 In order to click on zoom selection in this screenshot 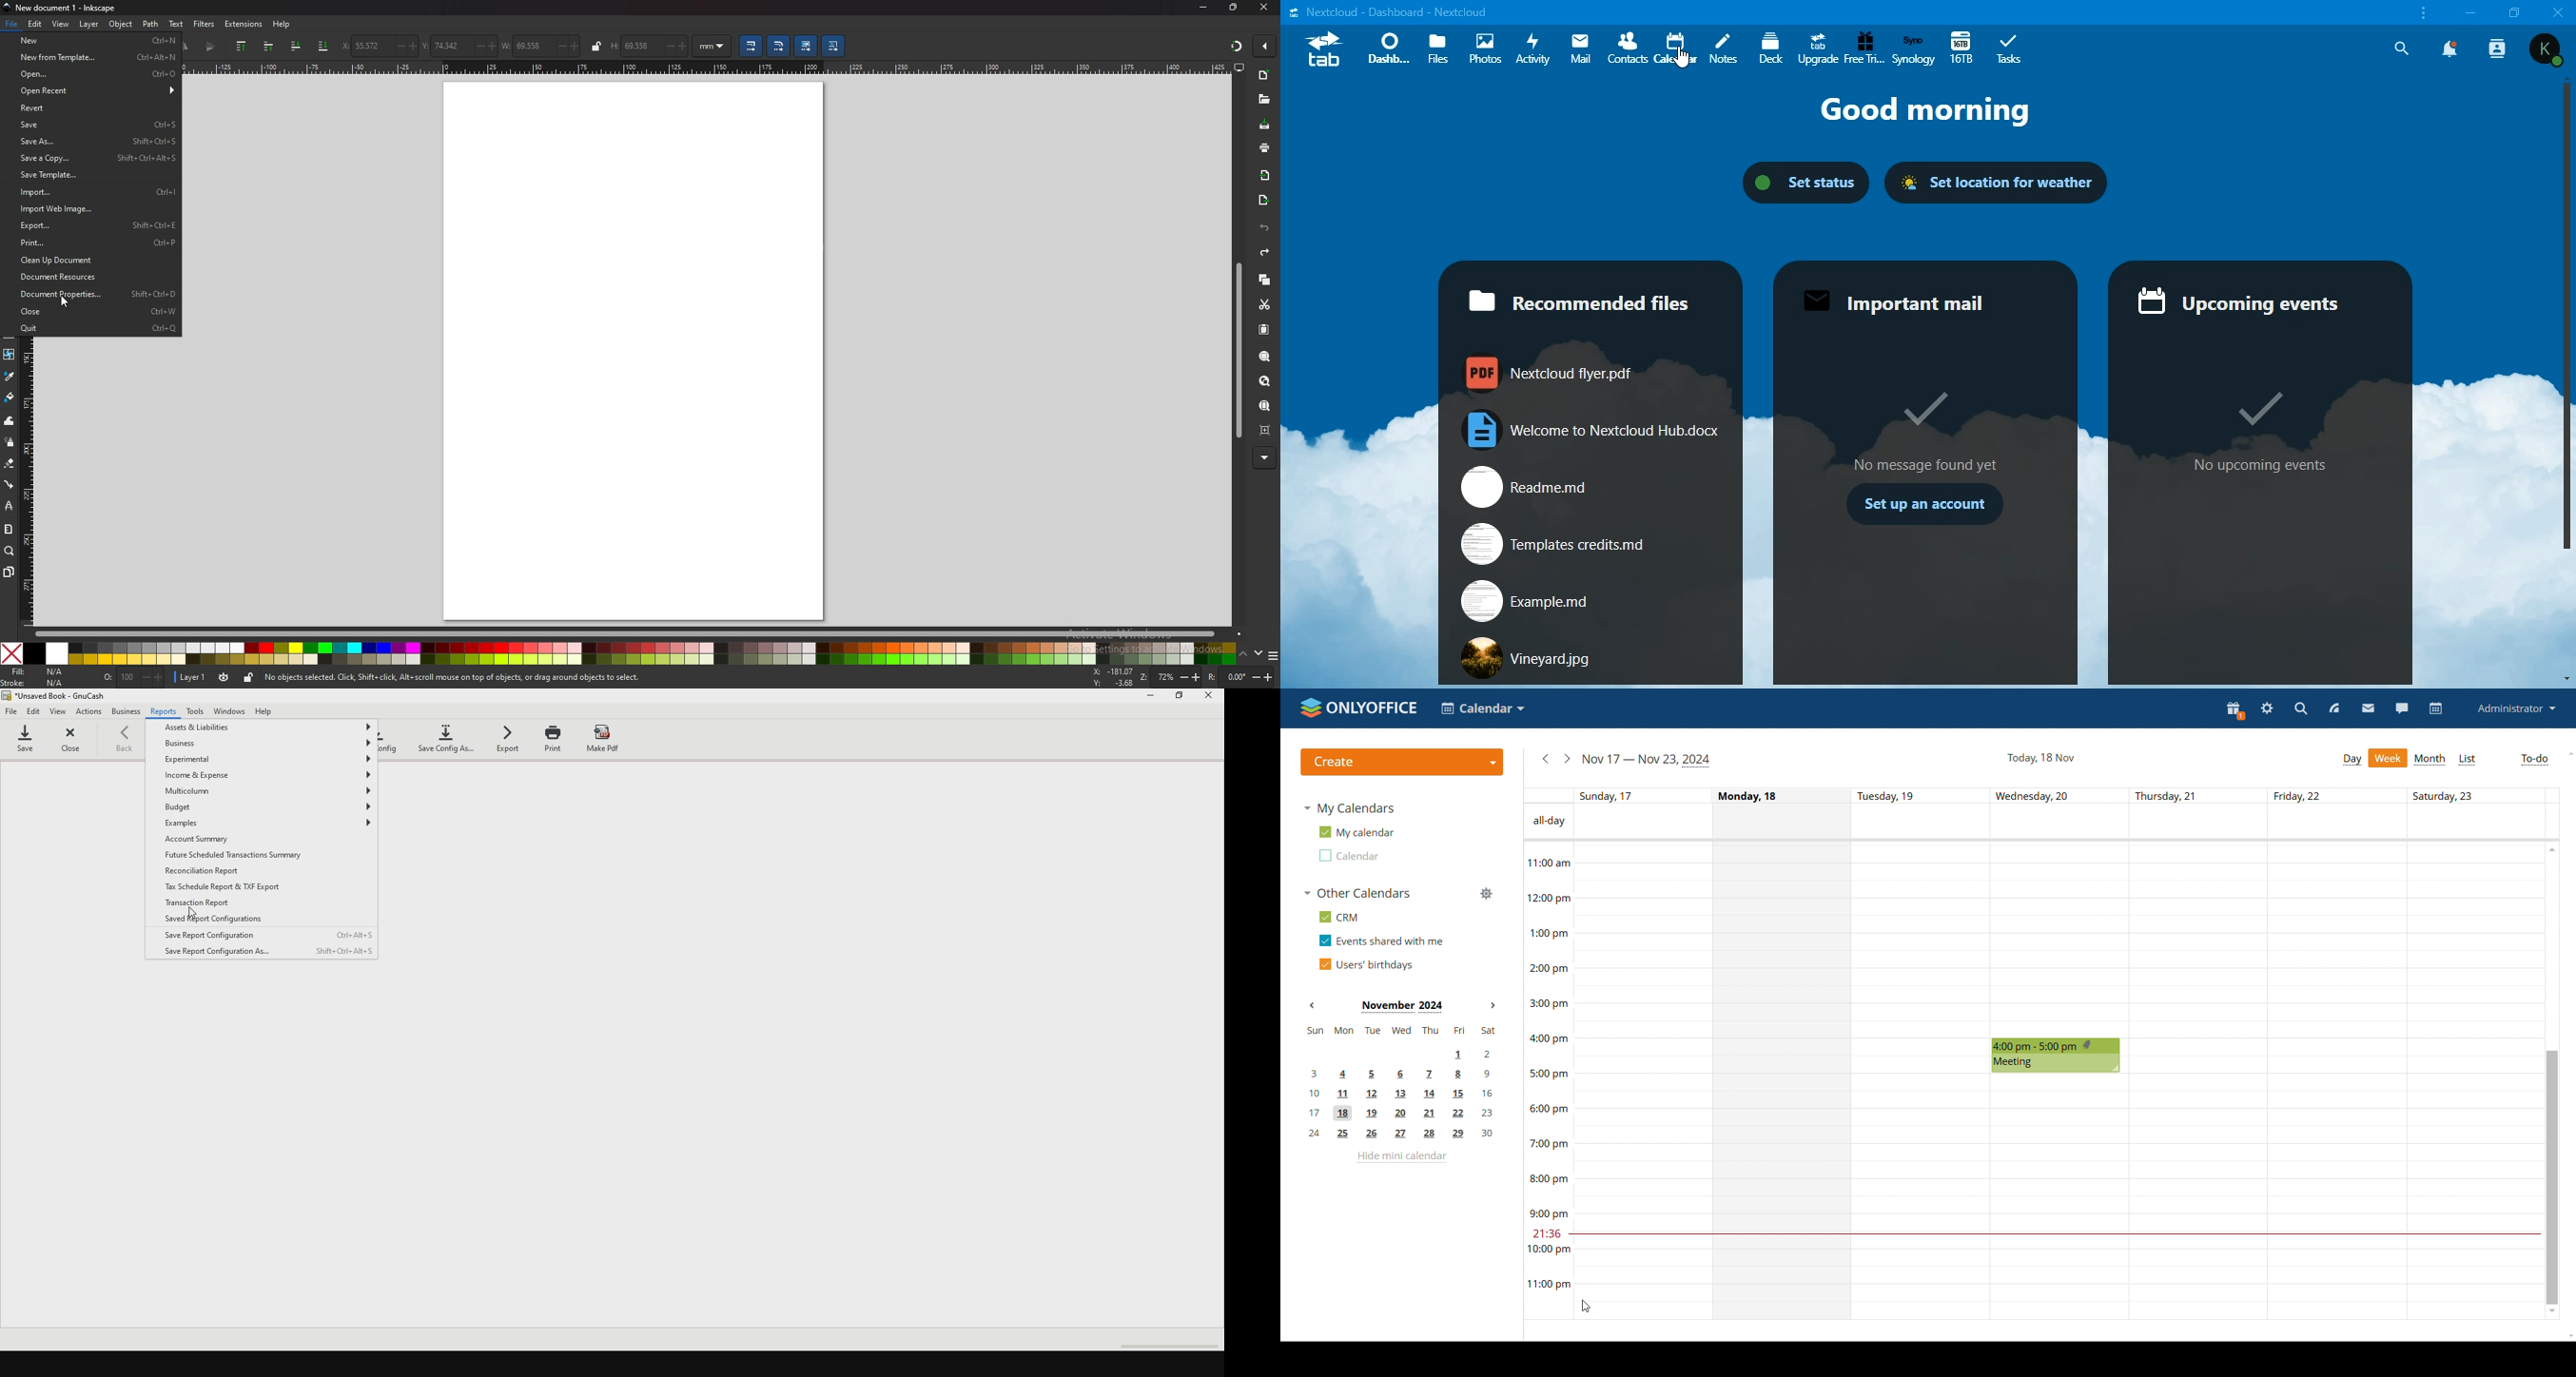, I will do `click(1265, 356)`.